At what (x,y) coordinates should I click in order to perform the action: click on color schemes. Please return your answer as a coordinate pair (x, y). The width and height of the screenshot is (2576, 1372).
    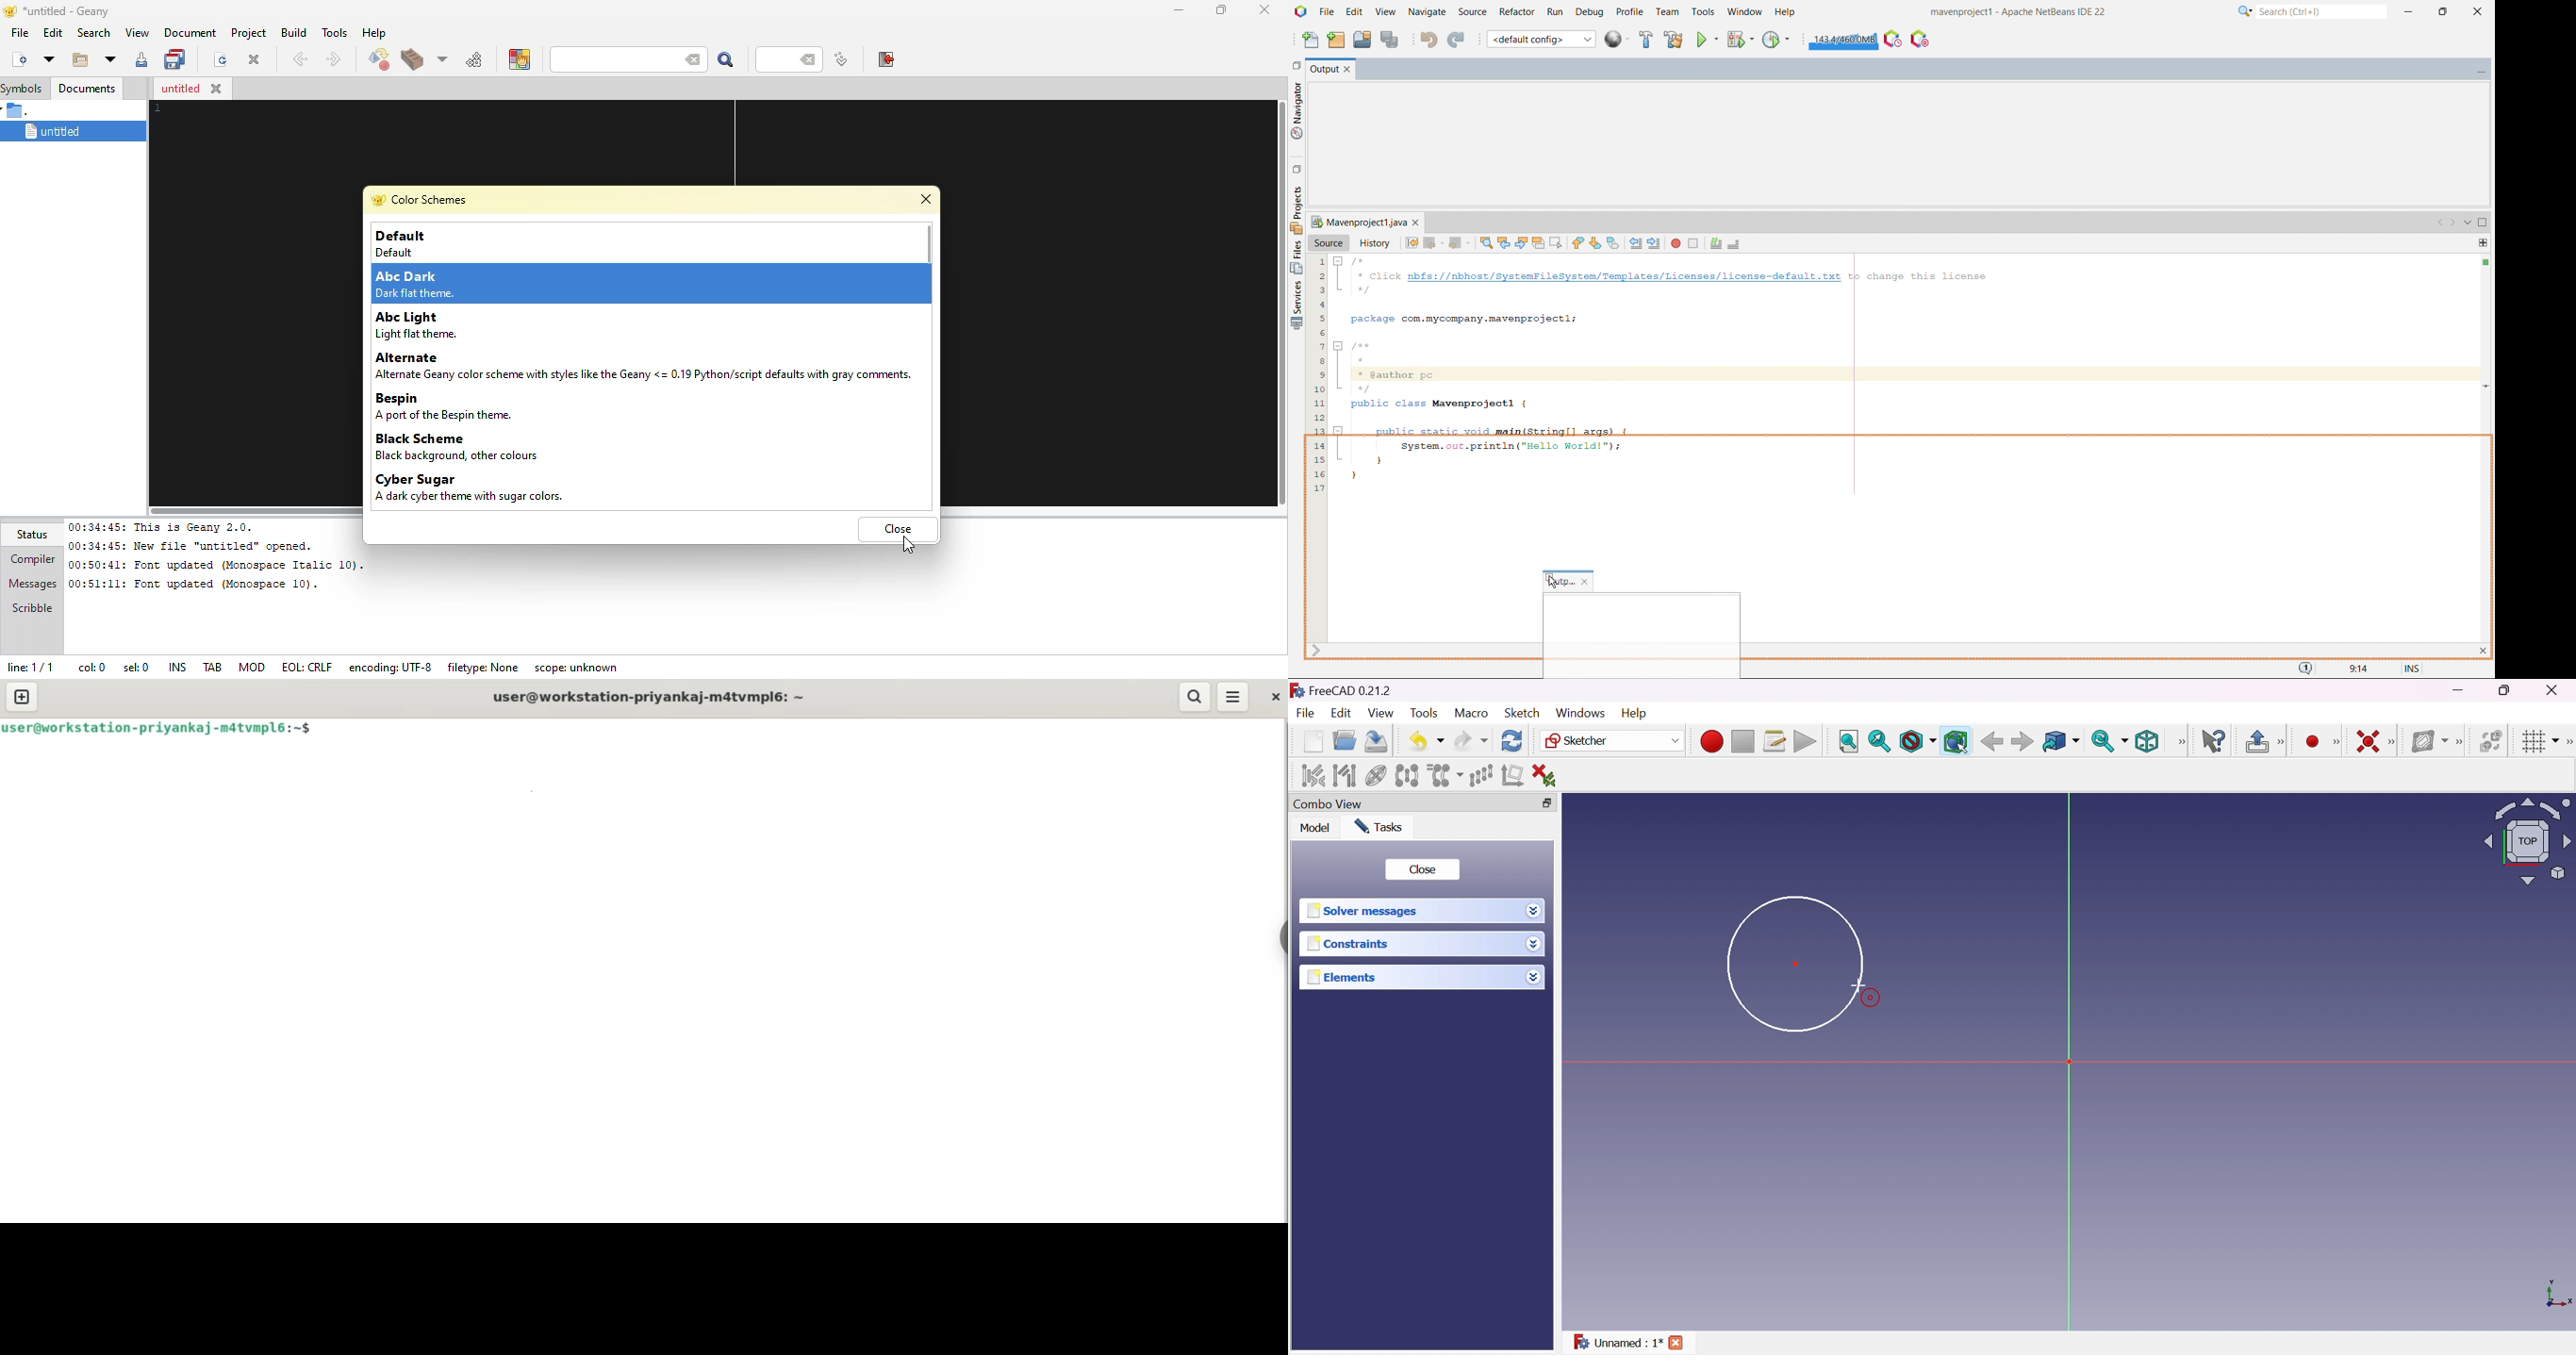
    Looking at the image, I should click on (429, 197).